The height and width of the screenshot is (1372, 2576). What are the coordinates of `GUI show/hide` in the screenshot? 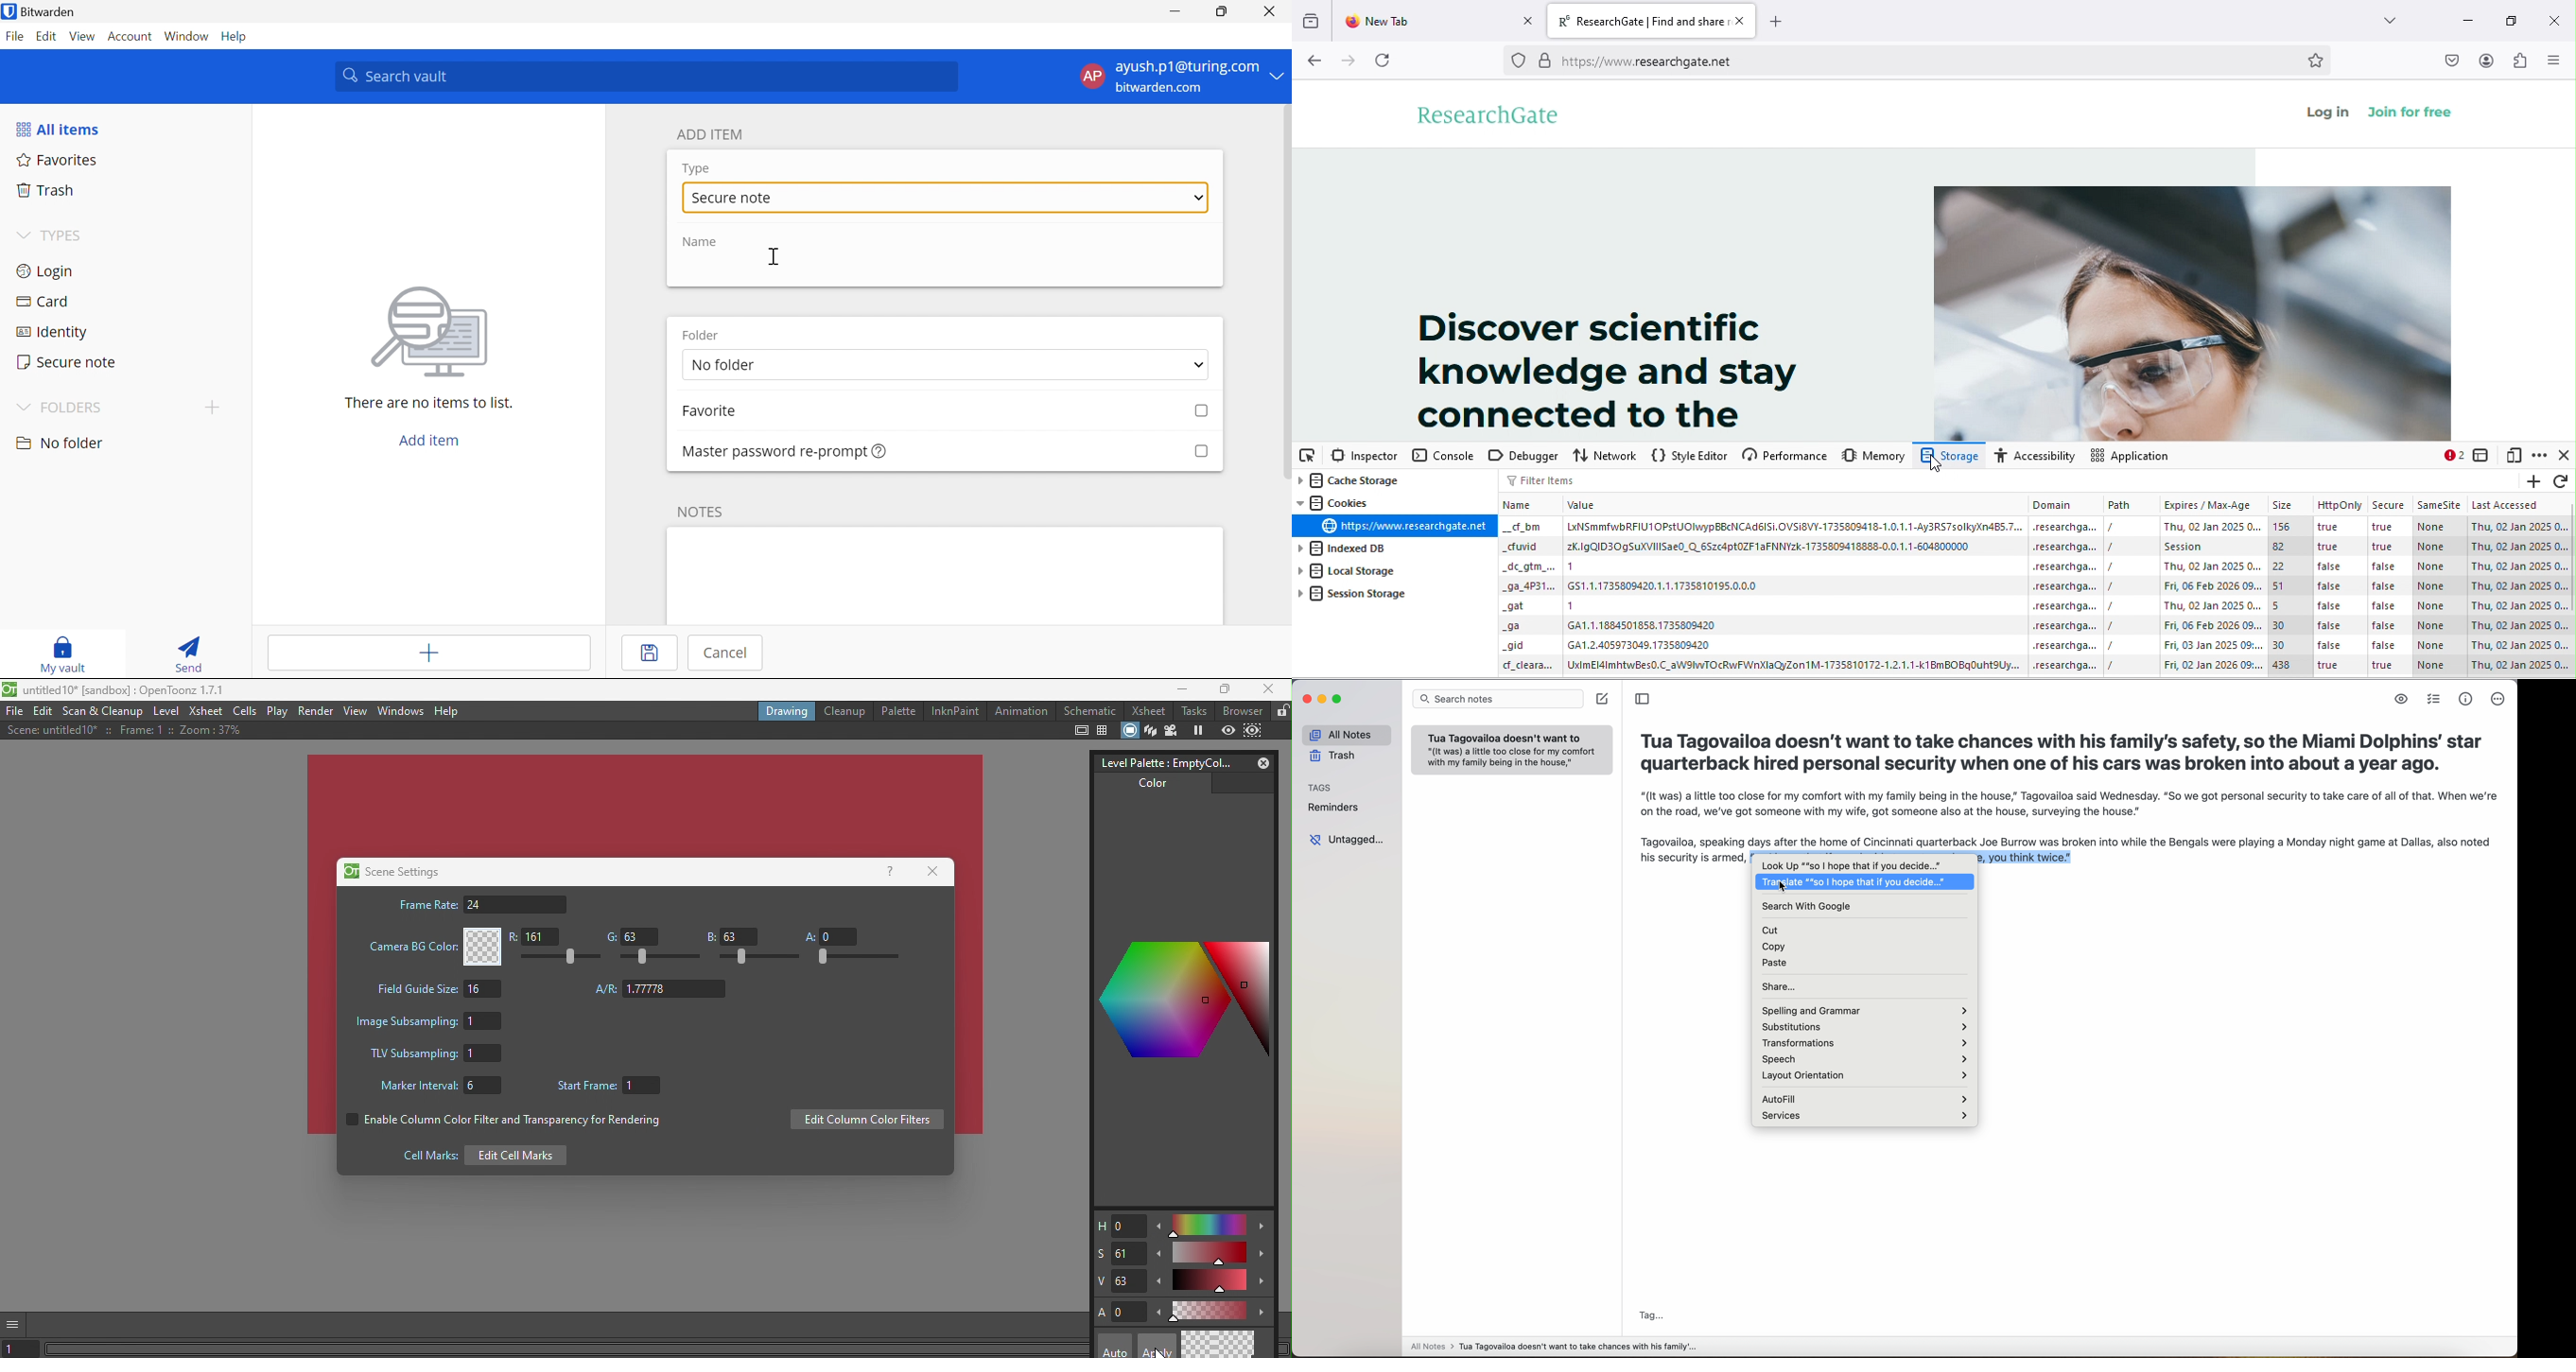 It's located at (16, 1323).